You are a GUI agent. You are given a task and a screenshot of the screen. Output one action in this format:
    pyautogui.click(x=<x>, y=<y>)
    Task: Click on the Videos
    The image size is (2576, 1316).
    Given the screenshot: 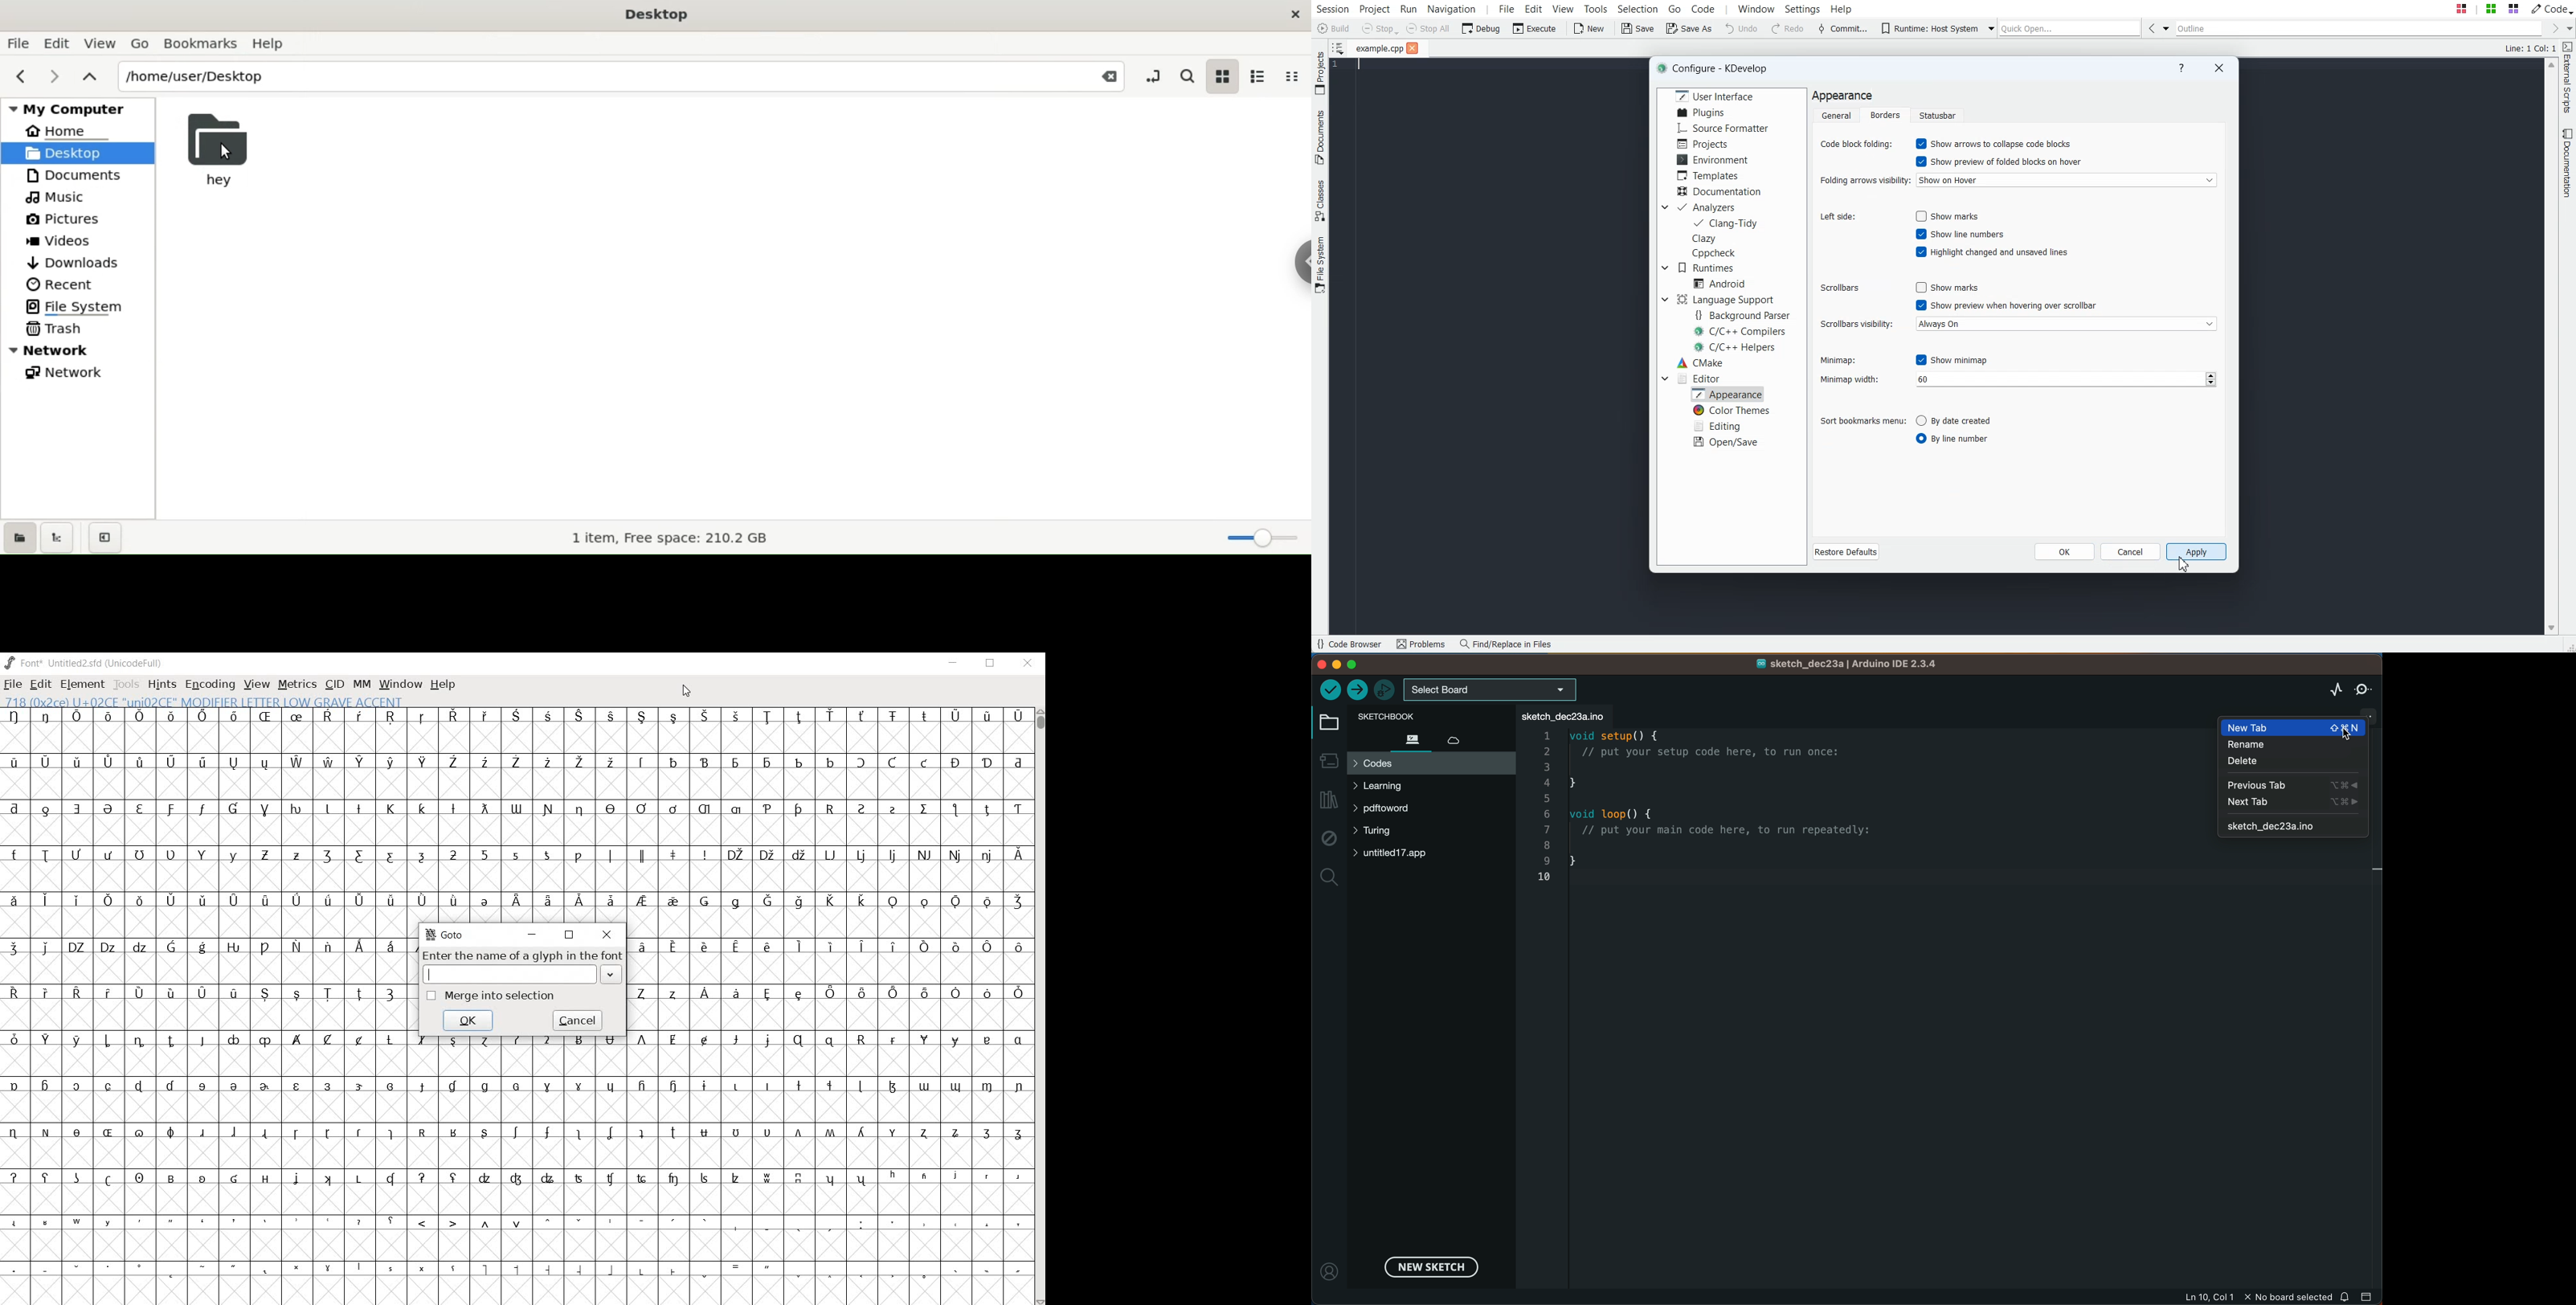 What is the action you would take?
    pyautogui.click(x=69, y=242)
    